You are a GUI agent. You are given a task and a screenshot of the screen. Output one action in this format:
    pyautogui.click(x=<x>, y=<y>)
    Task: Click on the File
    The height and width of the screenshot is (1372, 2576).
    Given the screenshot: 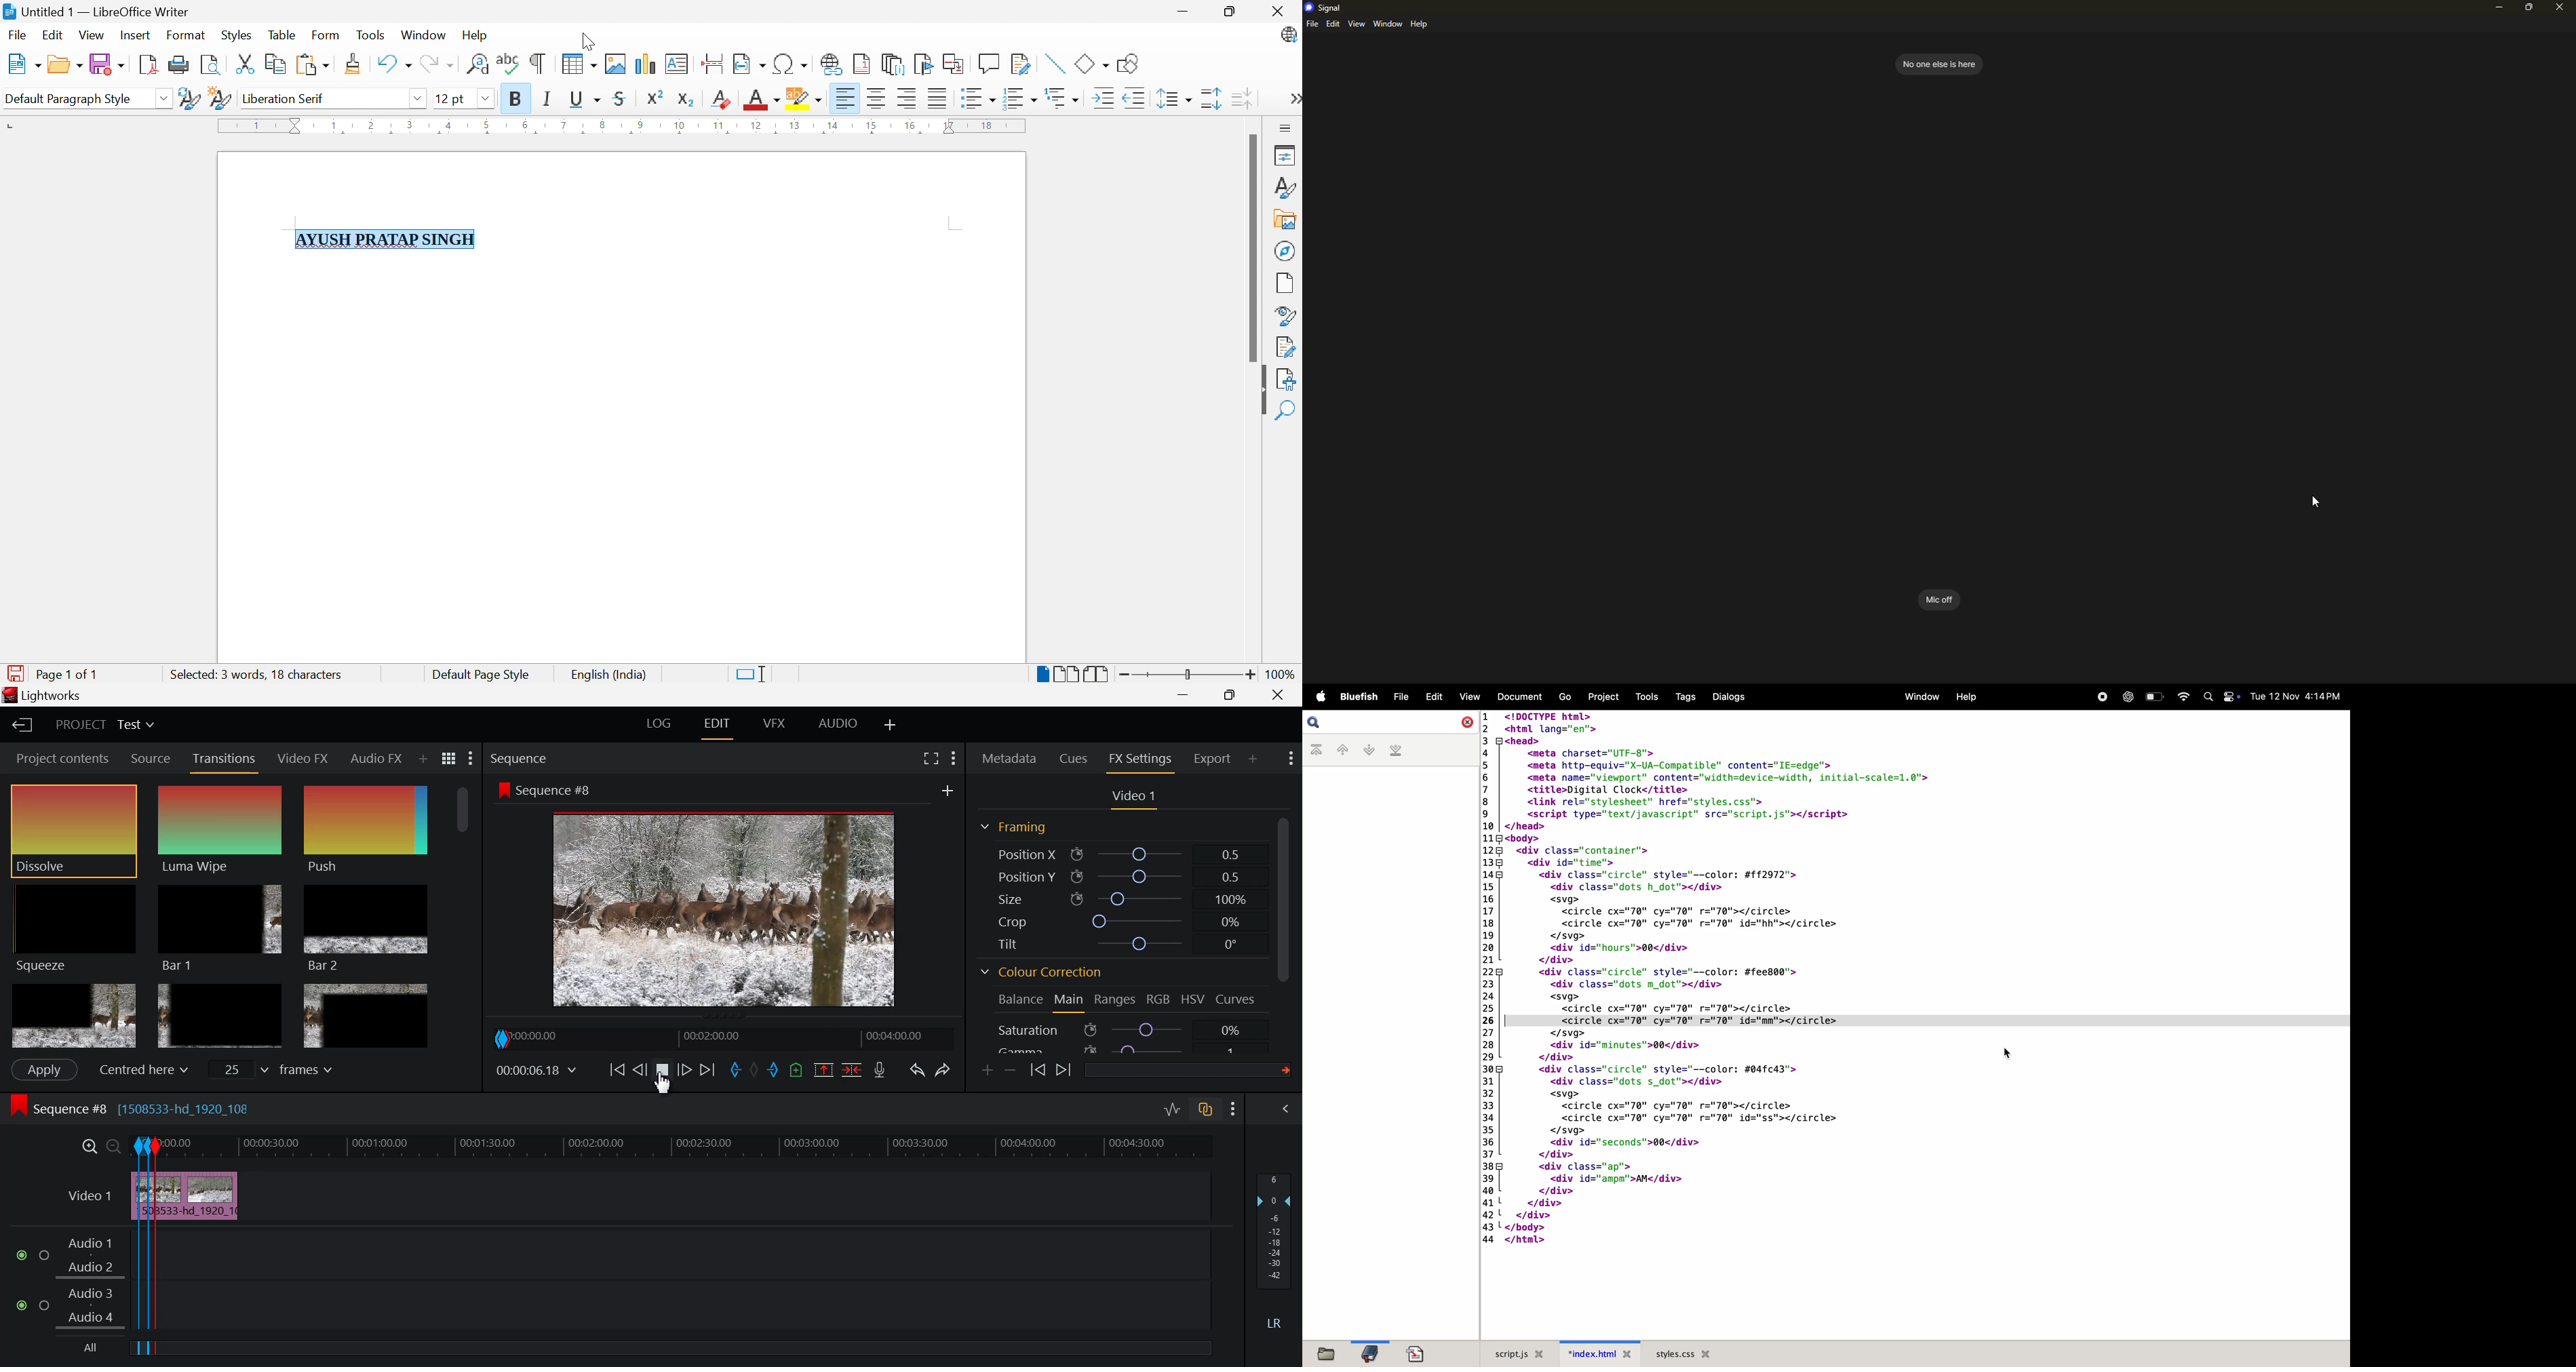 What is the action you would take?
    pyautogui.click(x=16, y=34)
    